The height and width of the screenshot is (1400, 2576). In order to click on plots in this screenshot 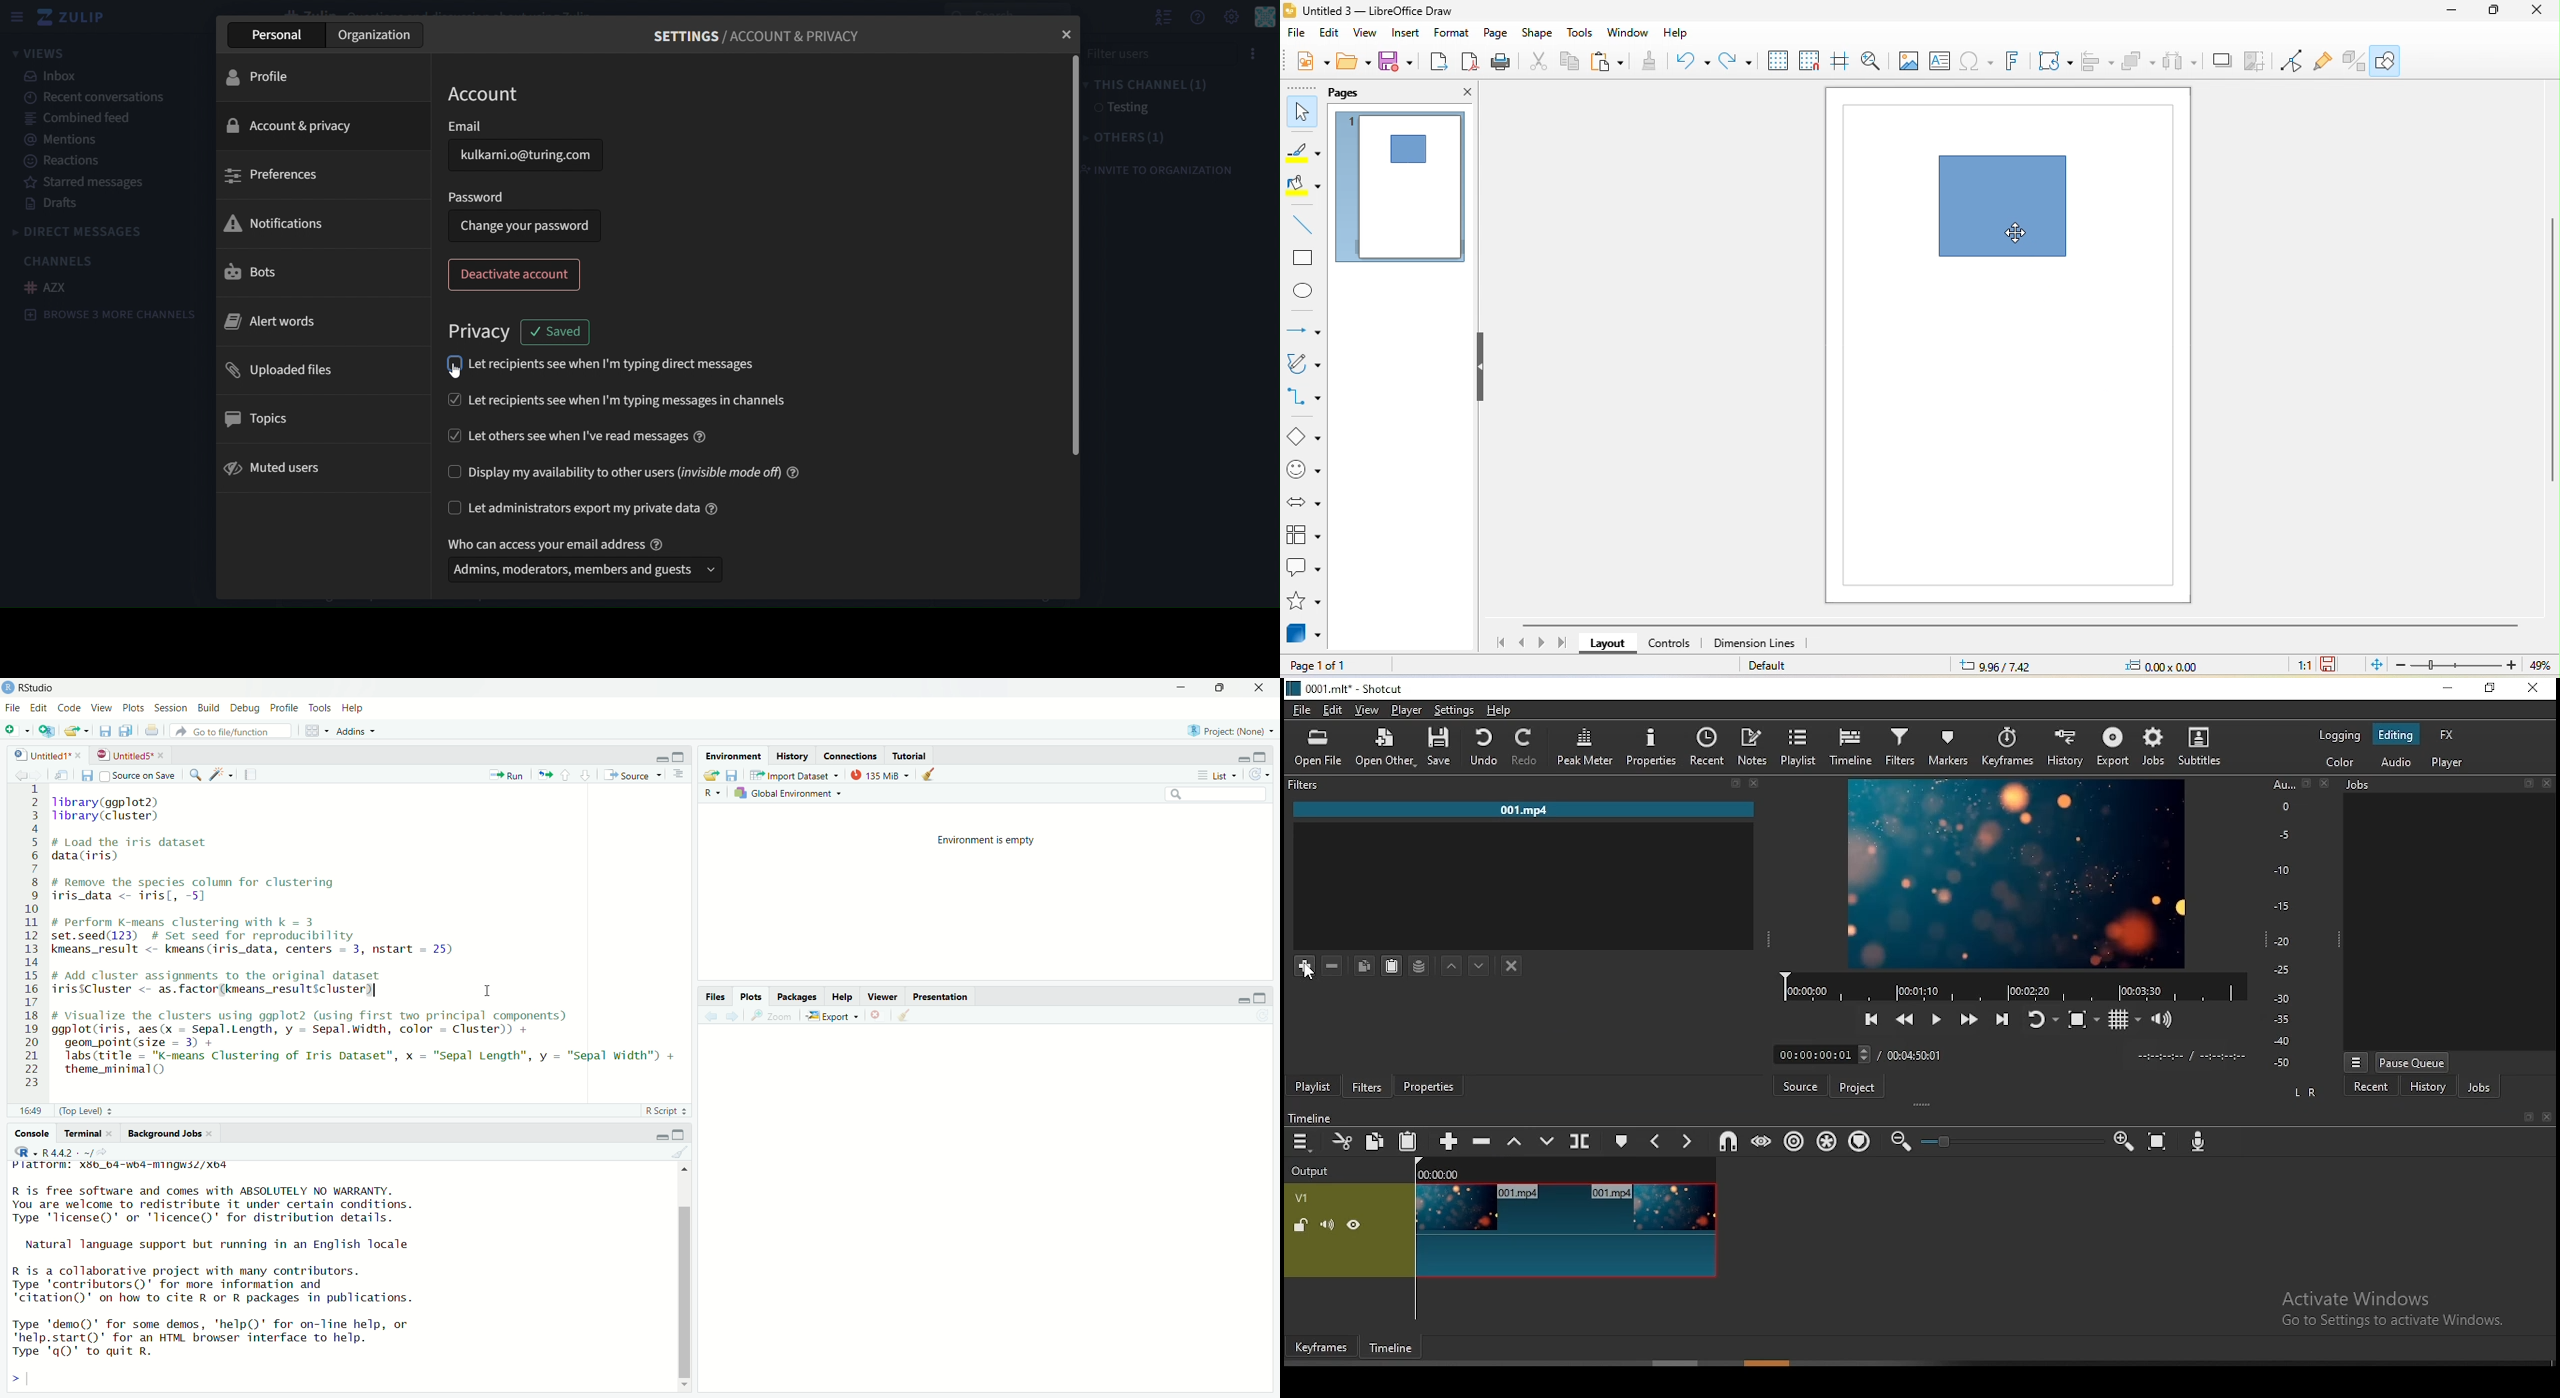, I will do `click(132, 706)`.